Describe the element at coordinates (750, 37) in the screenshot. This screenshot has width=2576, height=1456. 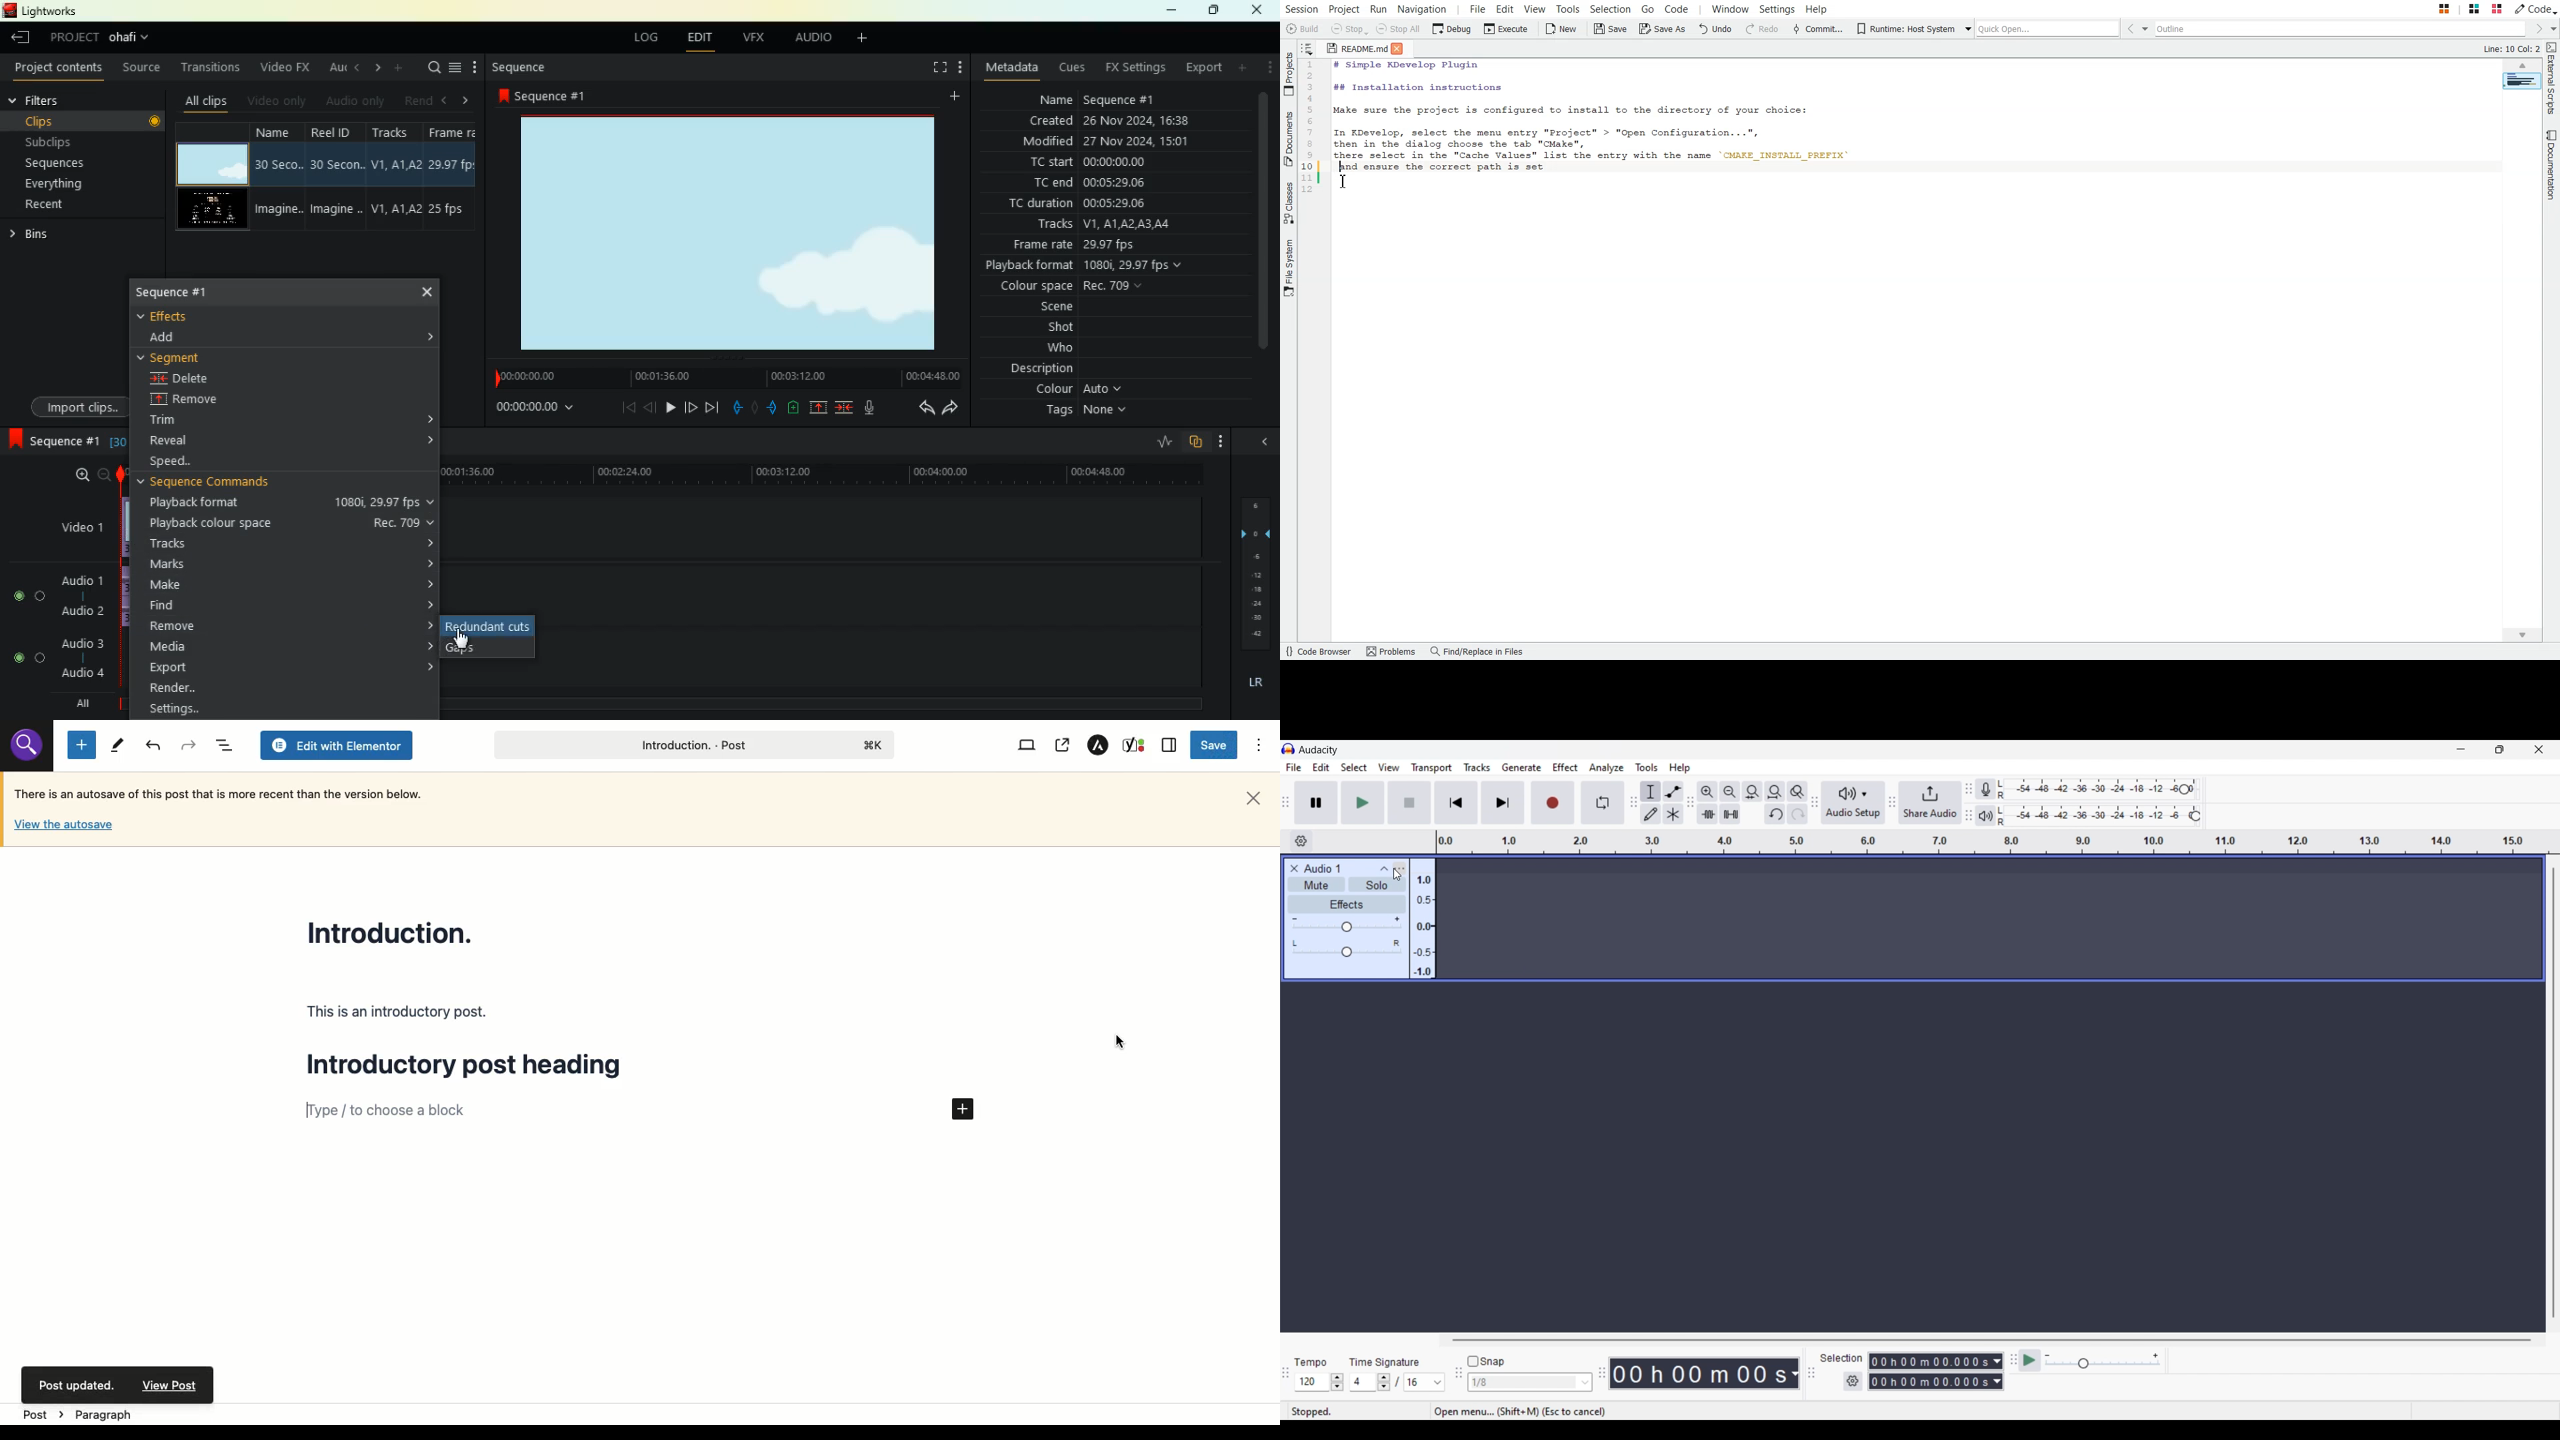
I see `vfx` at that location.